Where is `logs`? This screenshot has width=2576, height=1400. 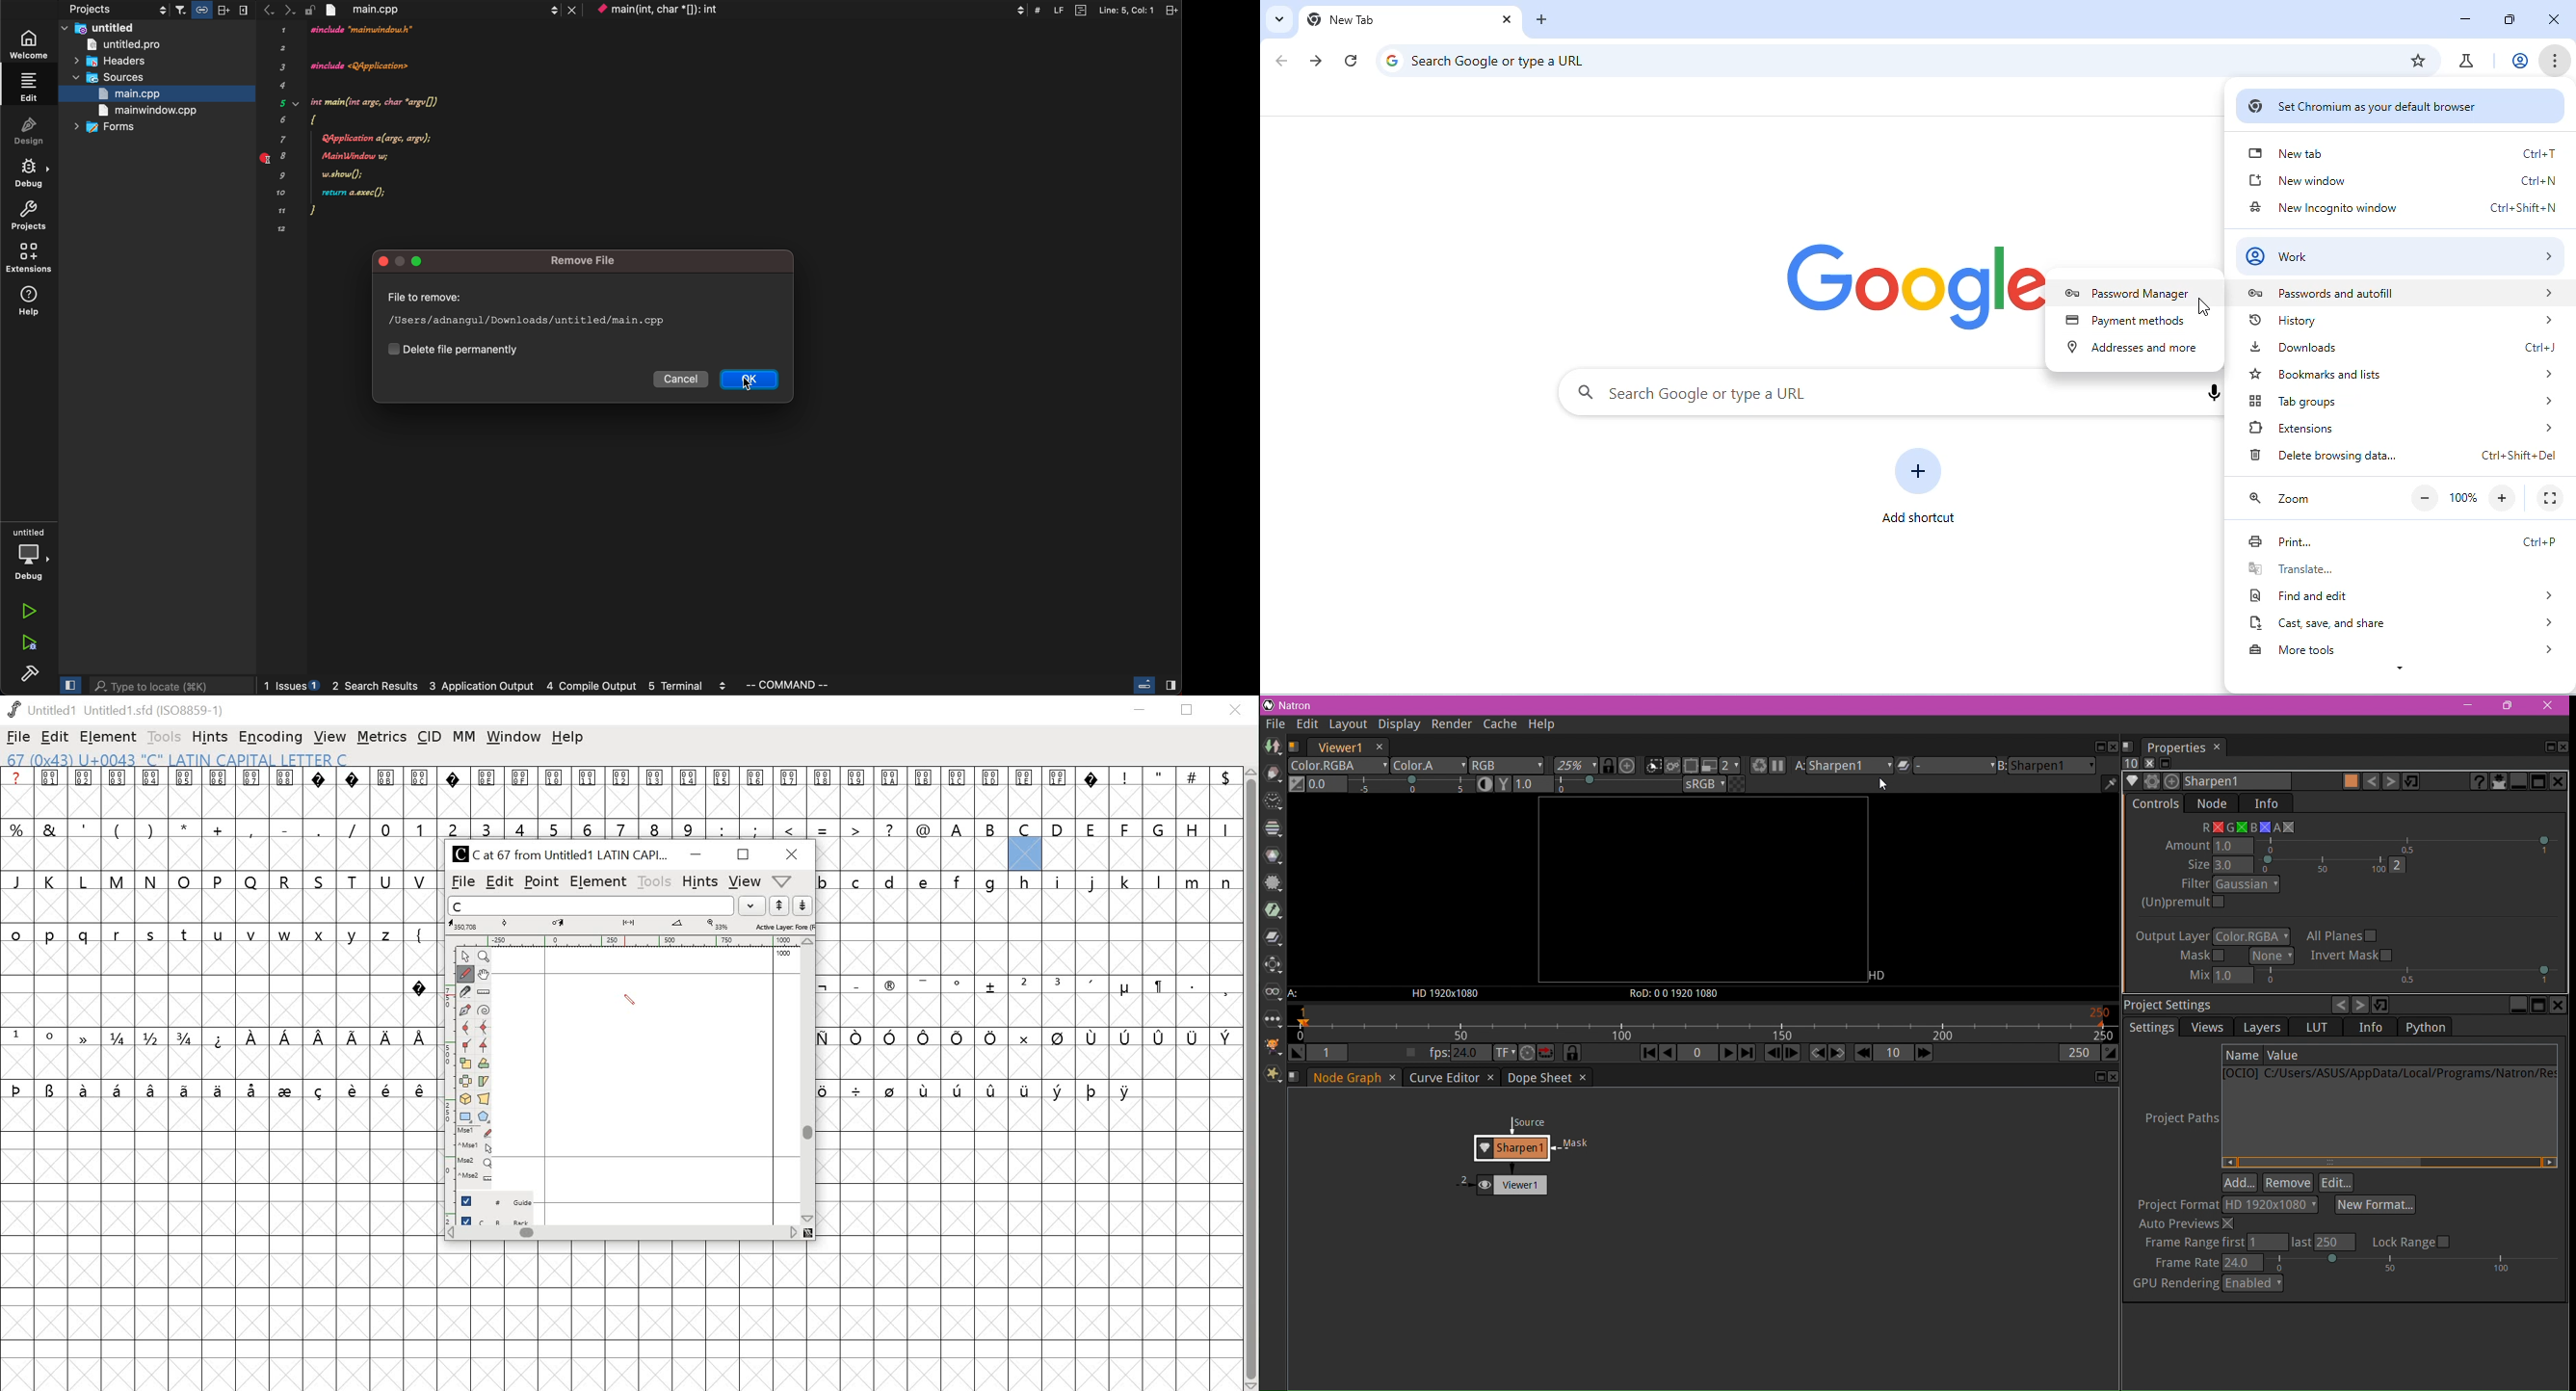
logs is located at coordinates (498, 686).